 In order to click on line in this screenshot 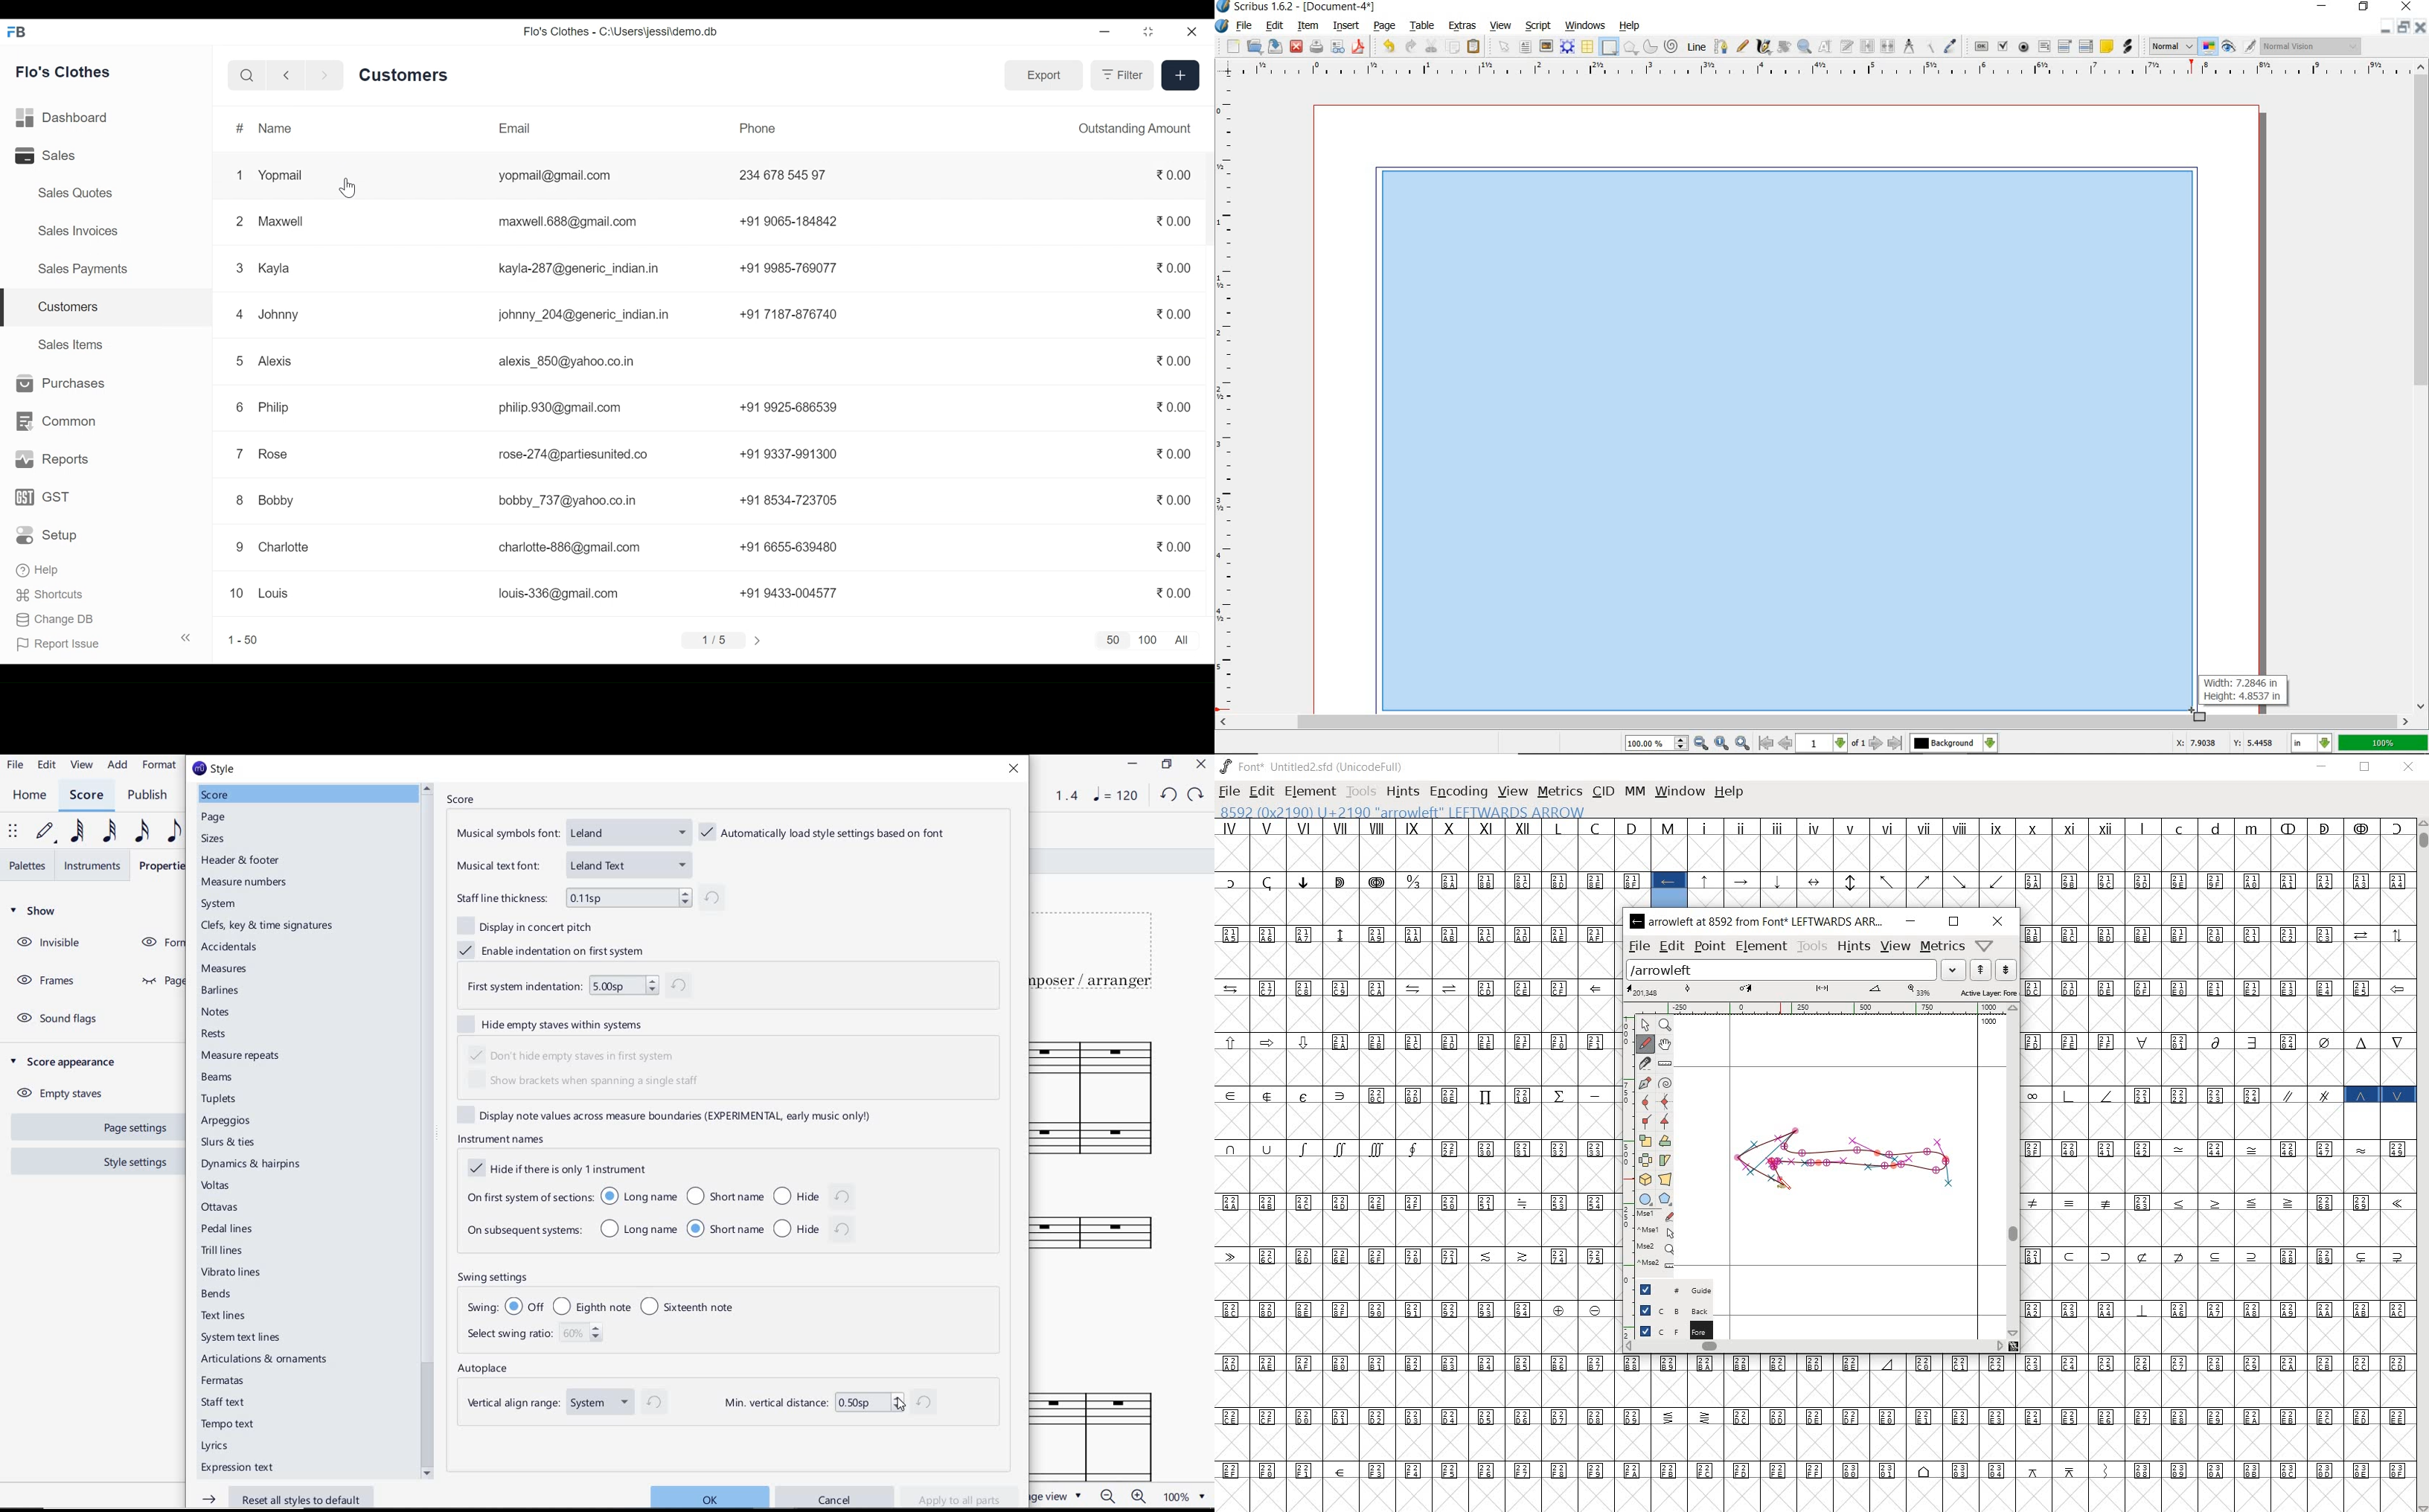, I will do `click(1696, 47)`.